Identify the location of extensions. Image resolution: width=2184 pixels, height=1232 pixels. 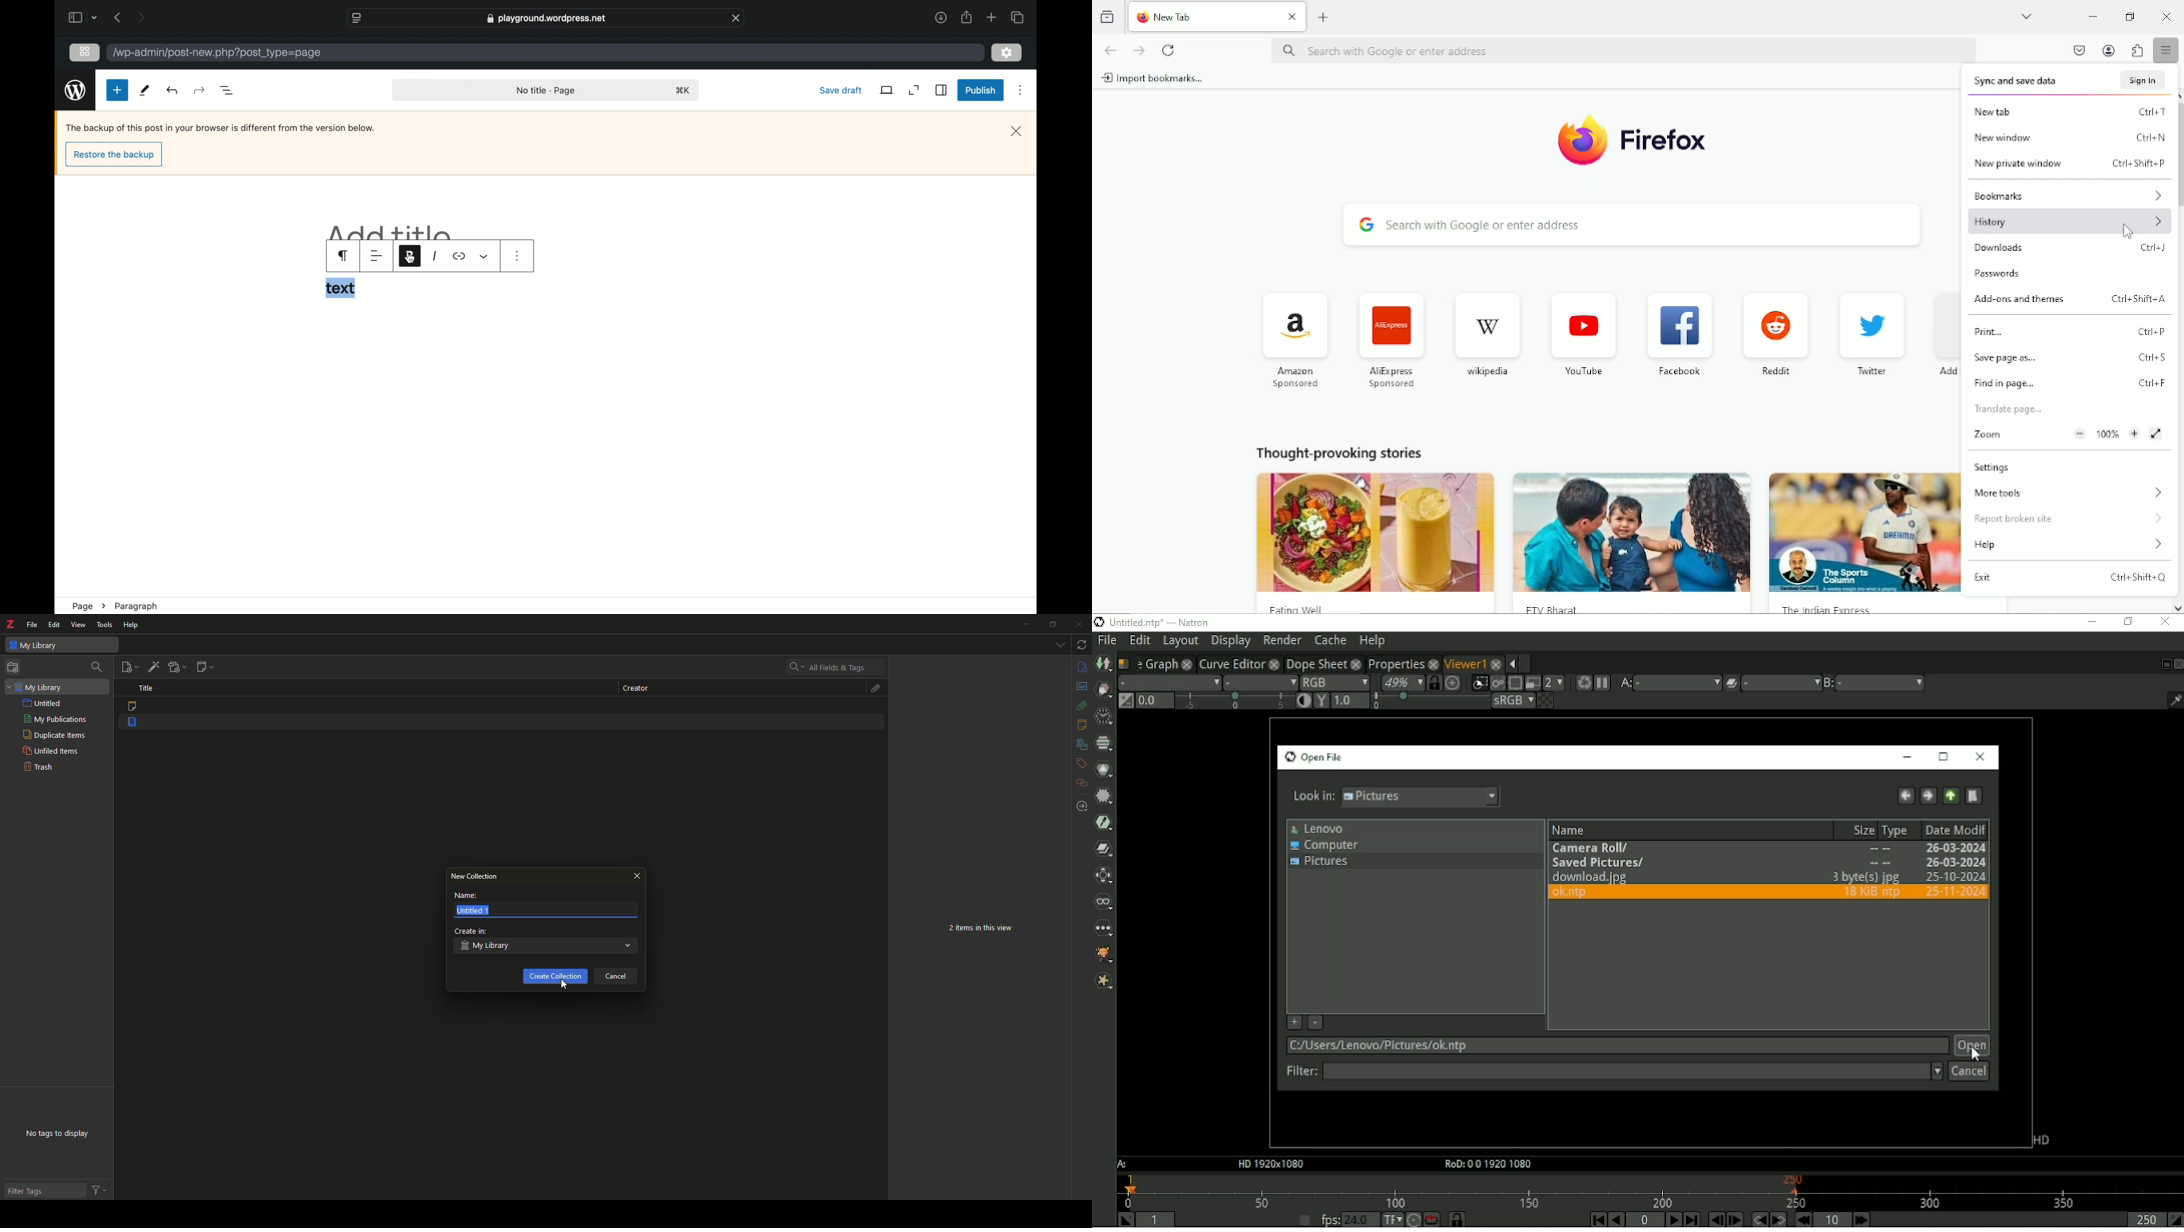
(2137, 51).